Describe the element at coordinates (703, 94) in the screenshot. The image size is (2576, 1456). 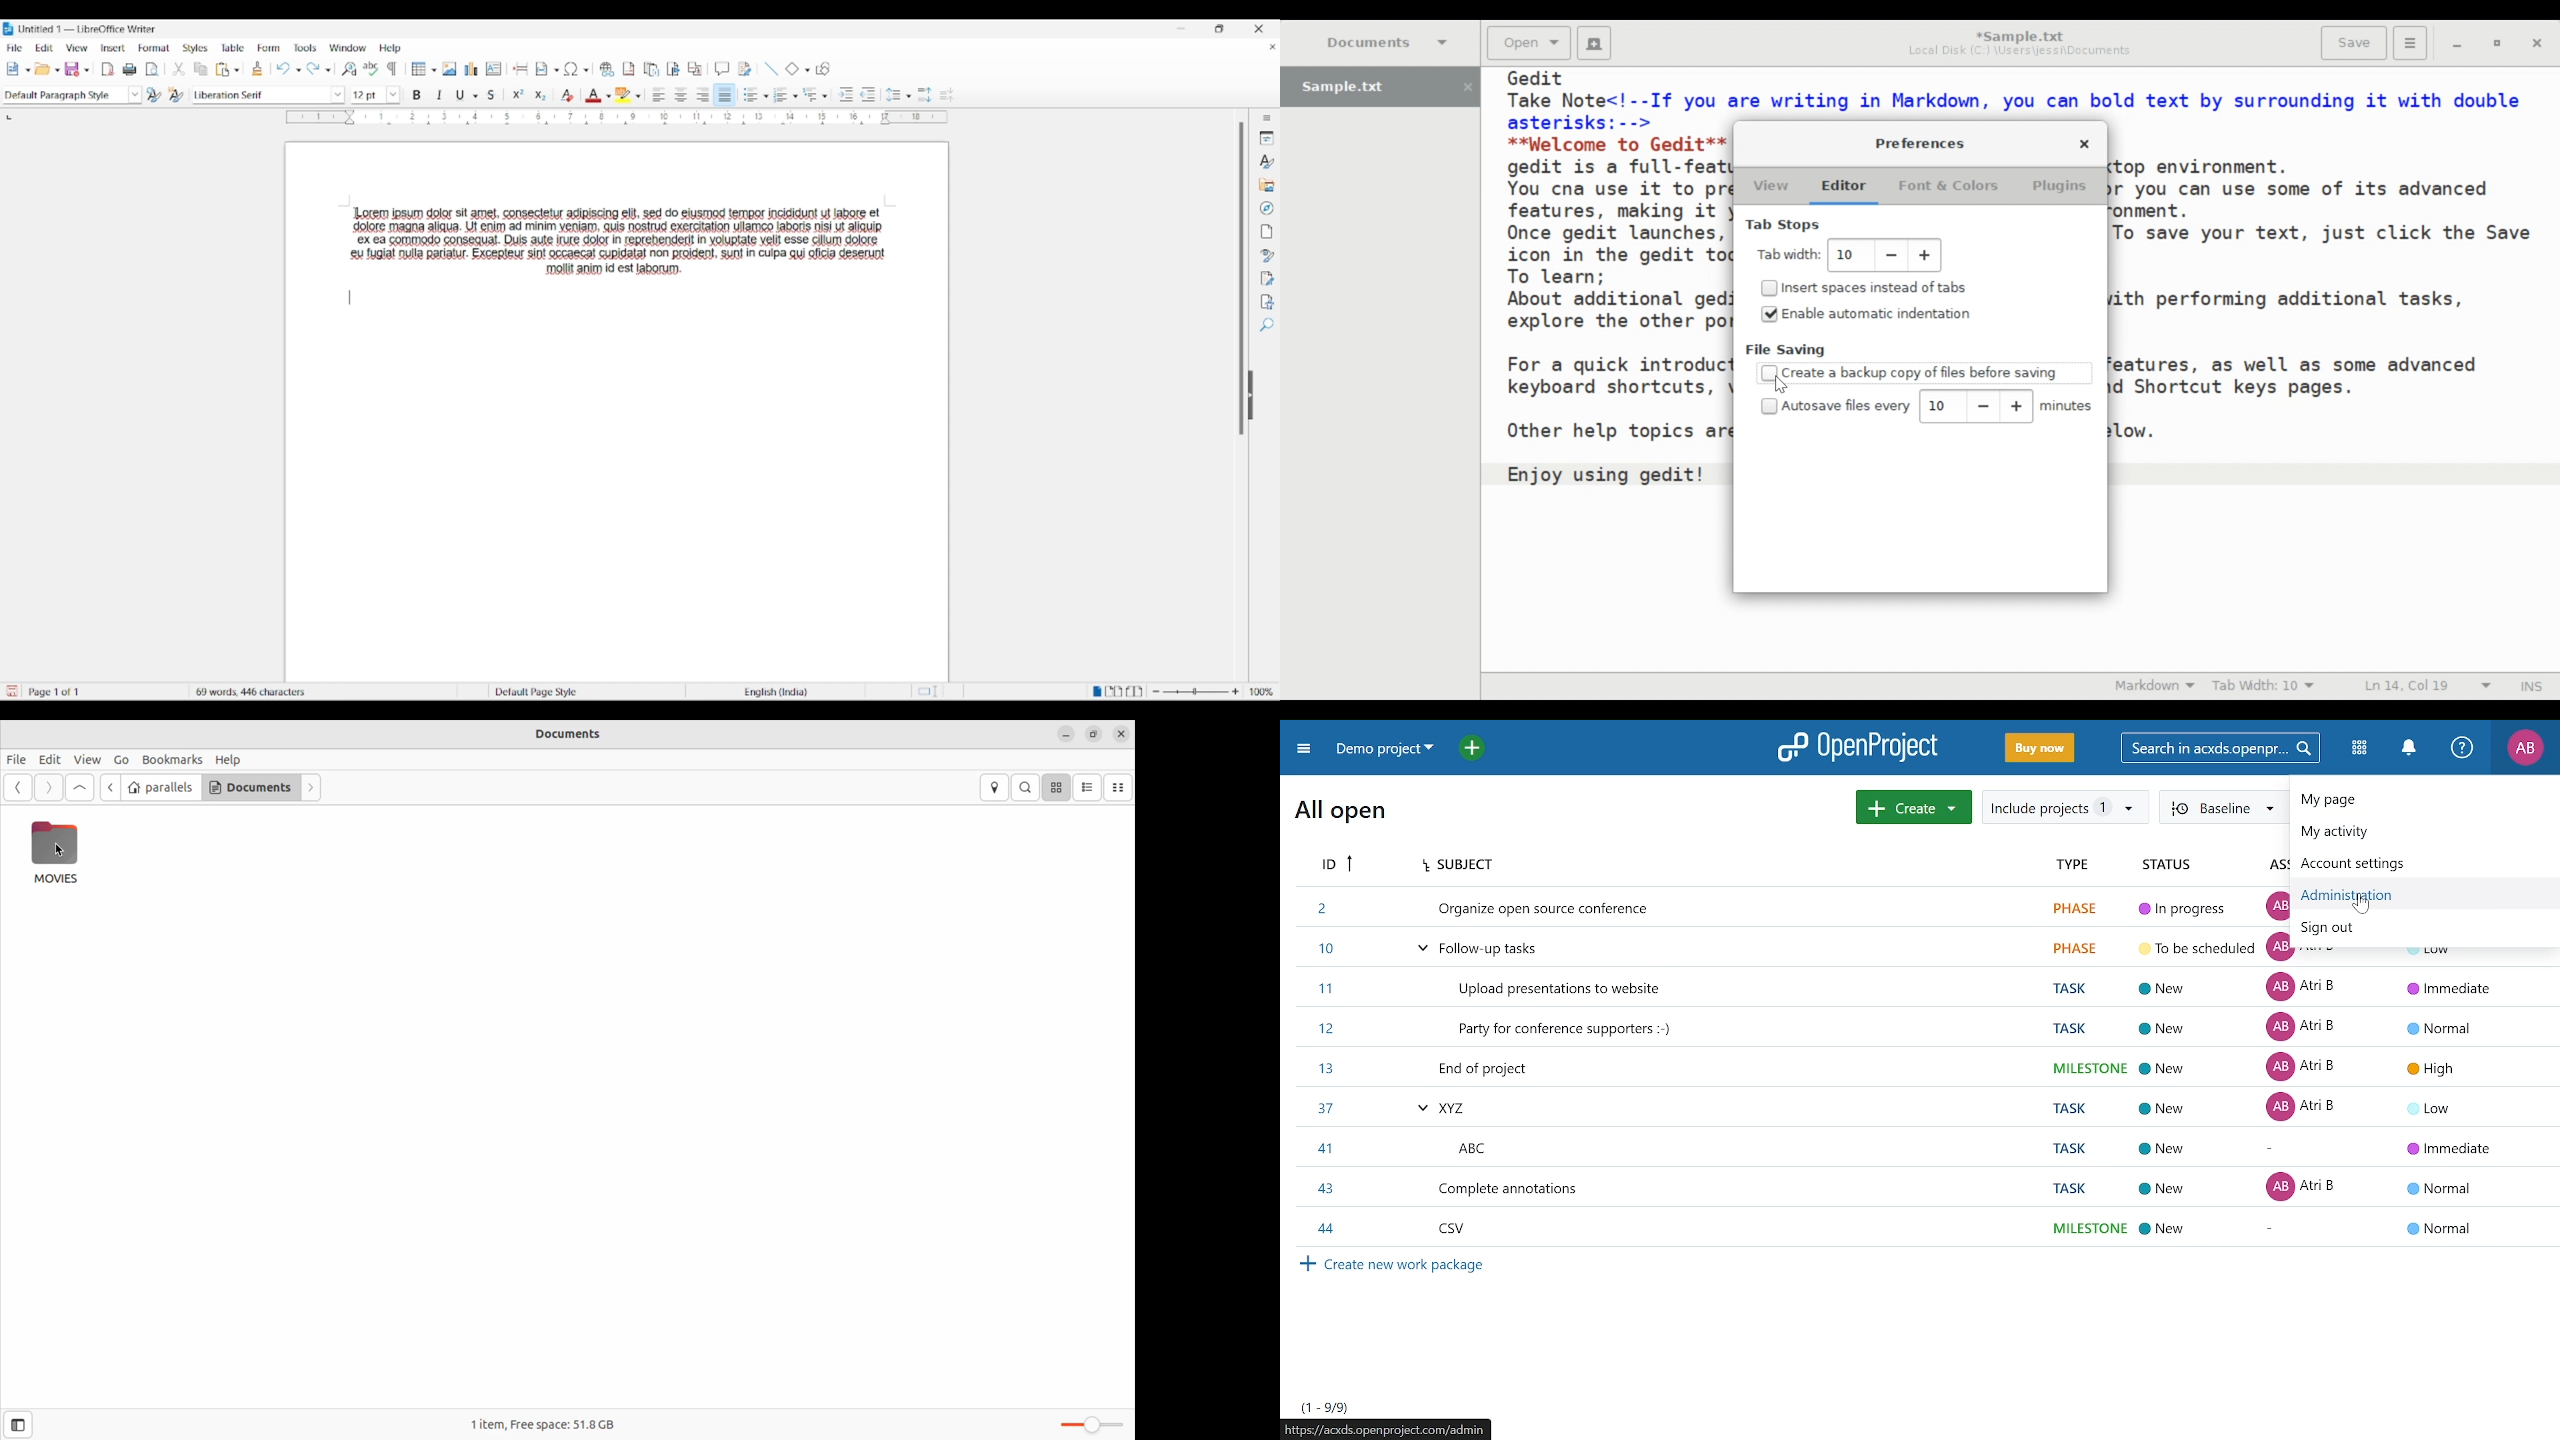
I see `Align right` at that location.